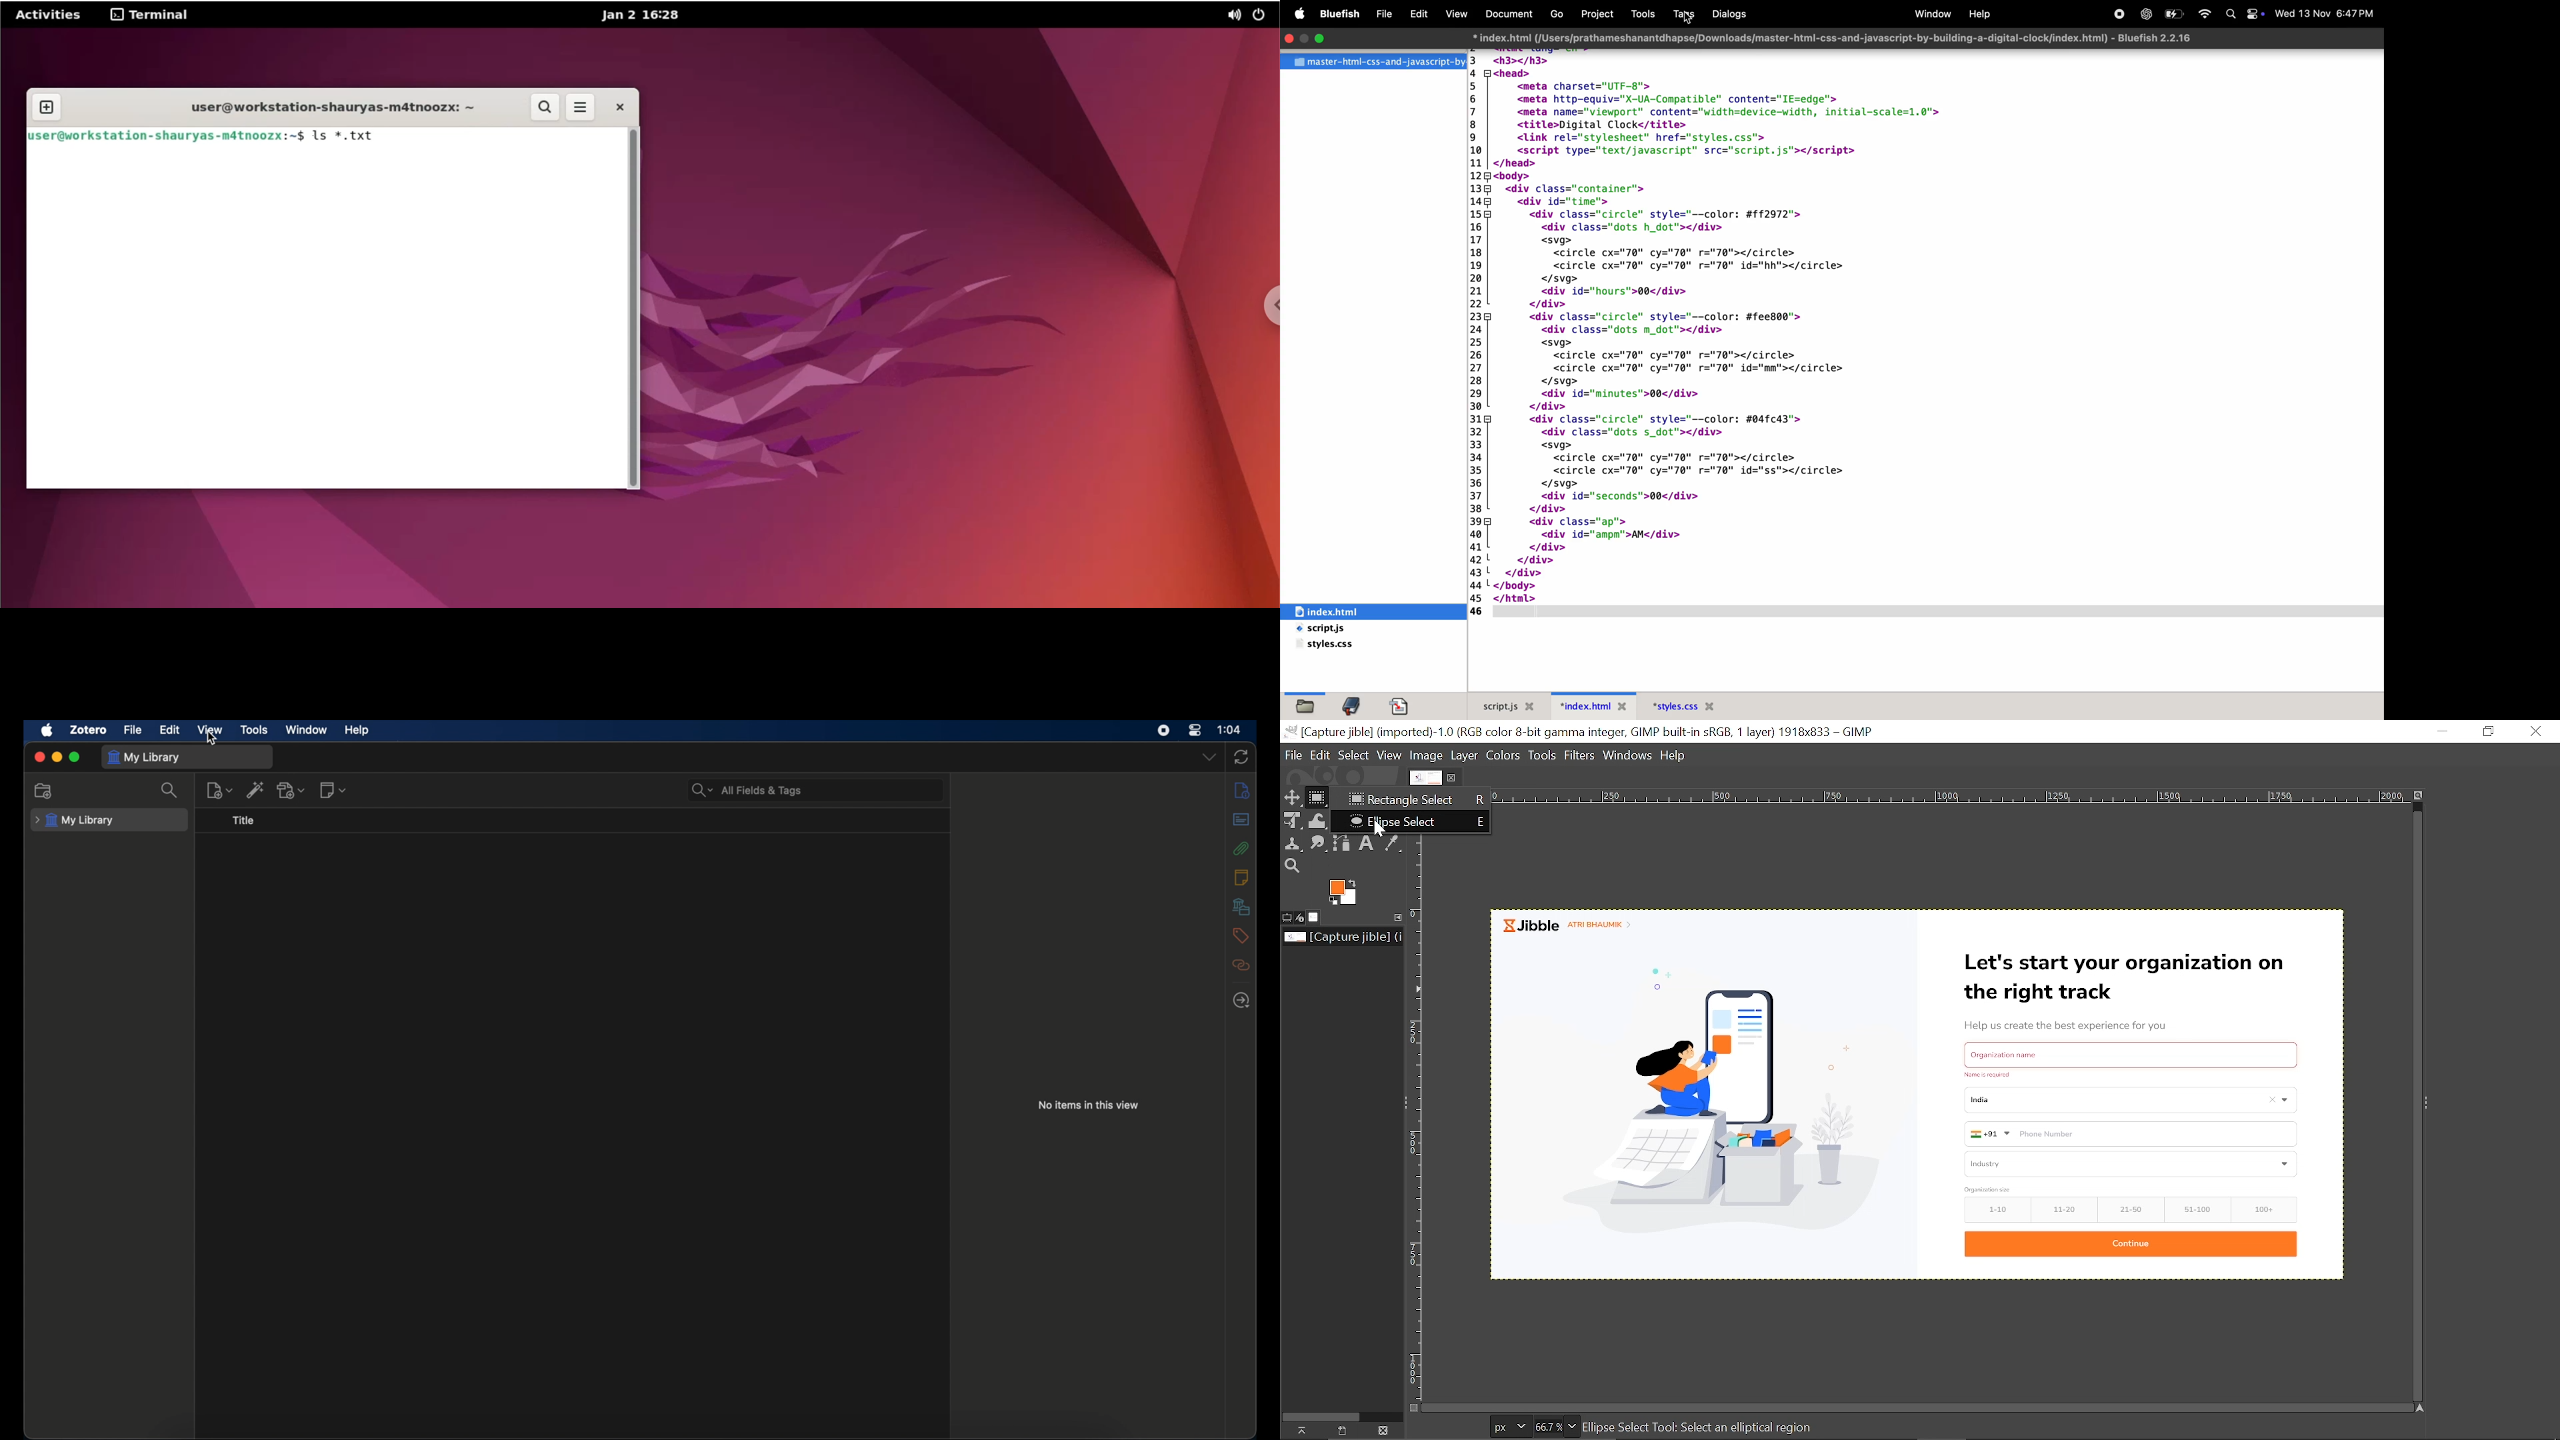  Describe the element at coordinates (335, 790) in the screenshot. I see `new notes` at that location.